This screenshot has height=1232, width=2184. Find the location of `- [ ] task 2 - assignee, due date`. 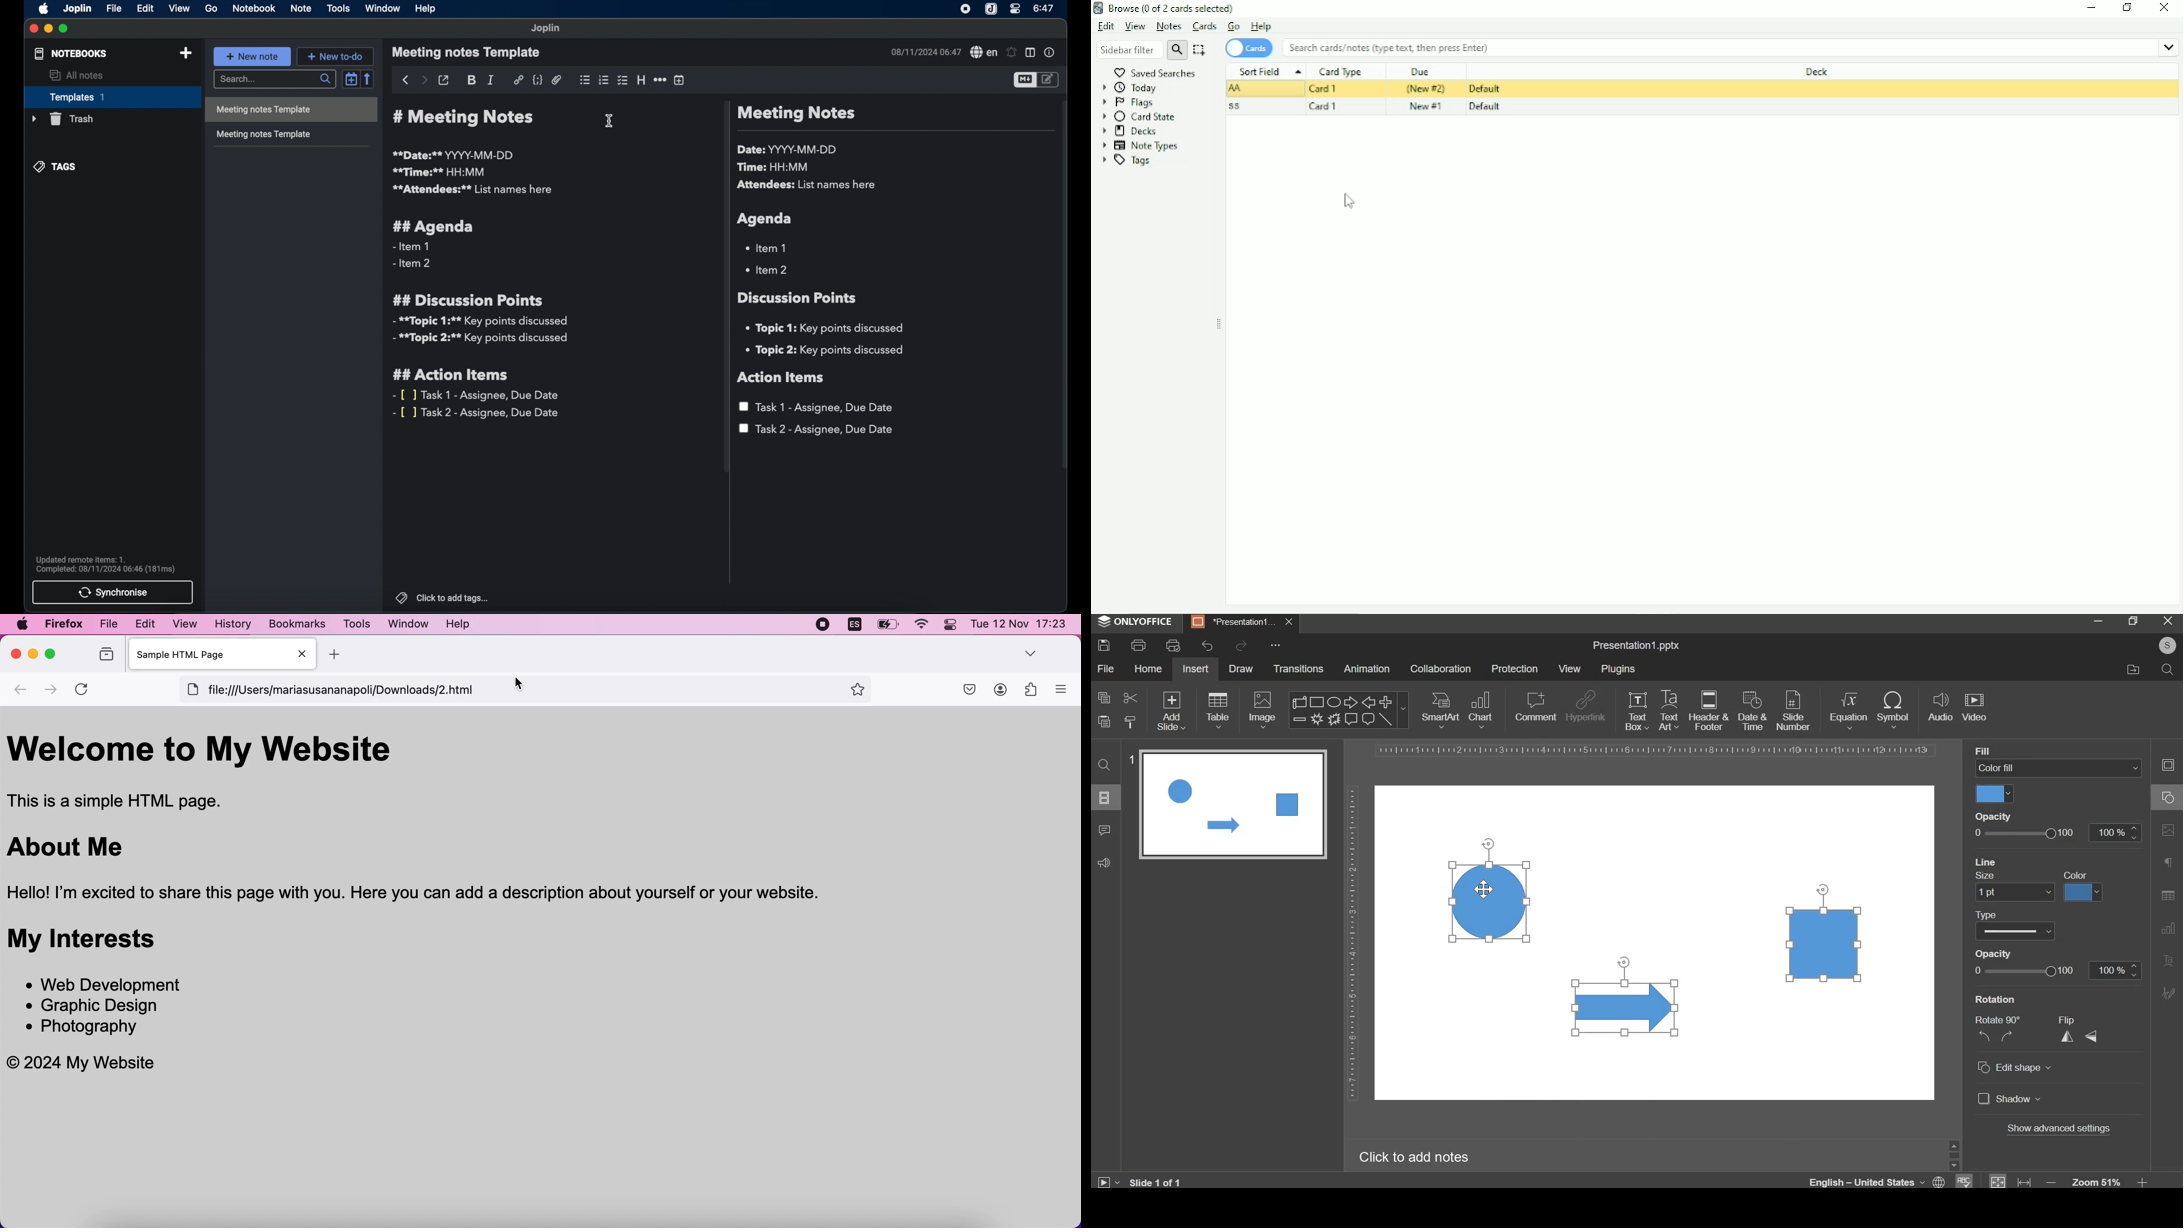

- [ ] task 2 - assignee, due date is located at coordinates (478, 413).